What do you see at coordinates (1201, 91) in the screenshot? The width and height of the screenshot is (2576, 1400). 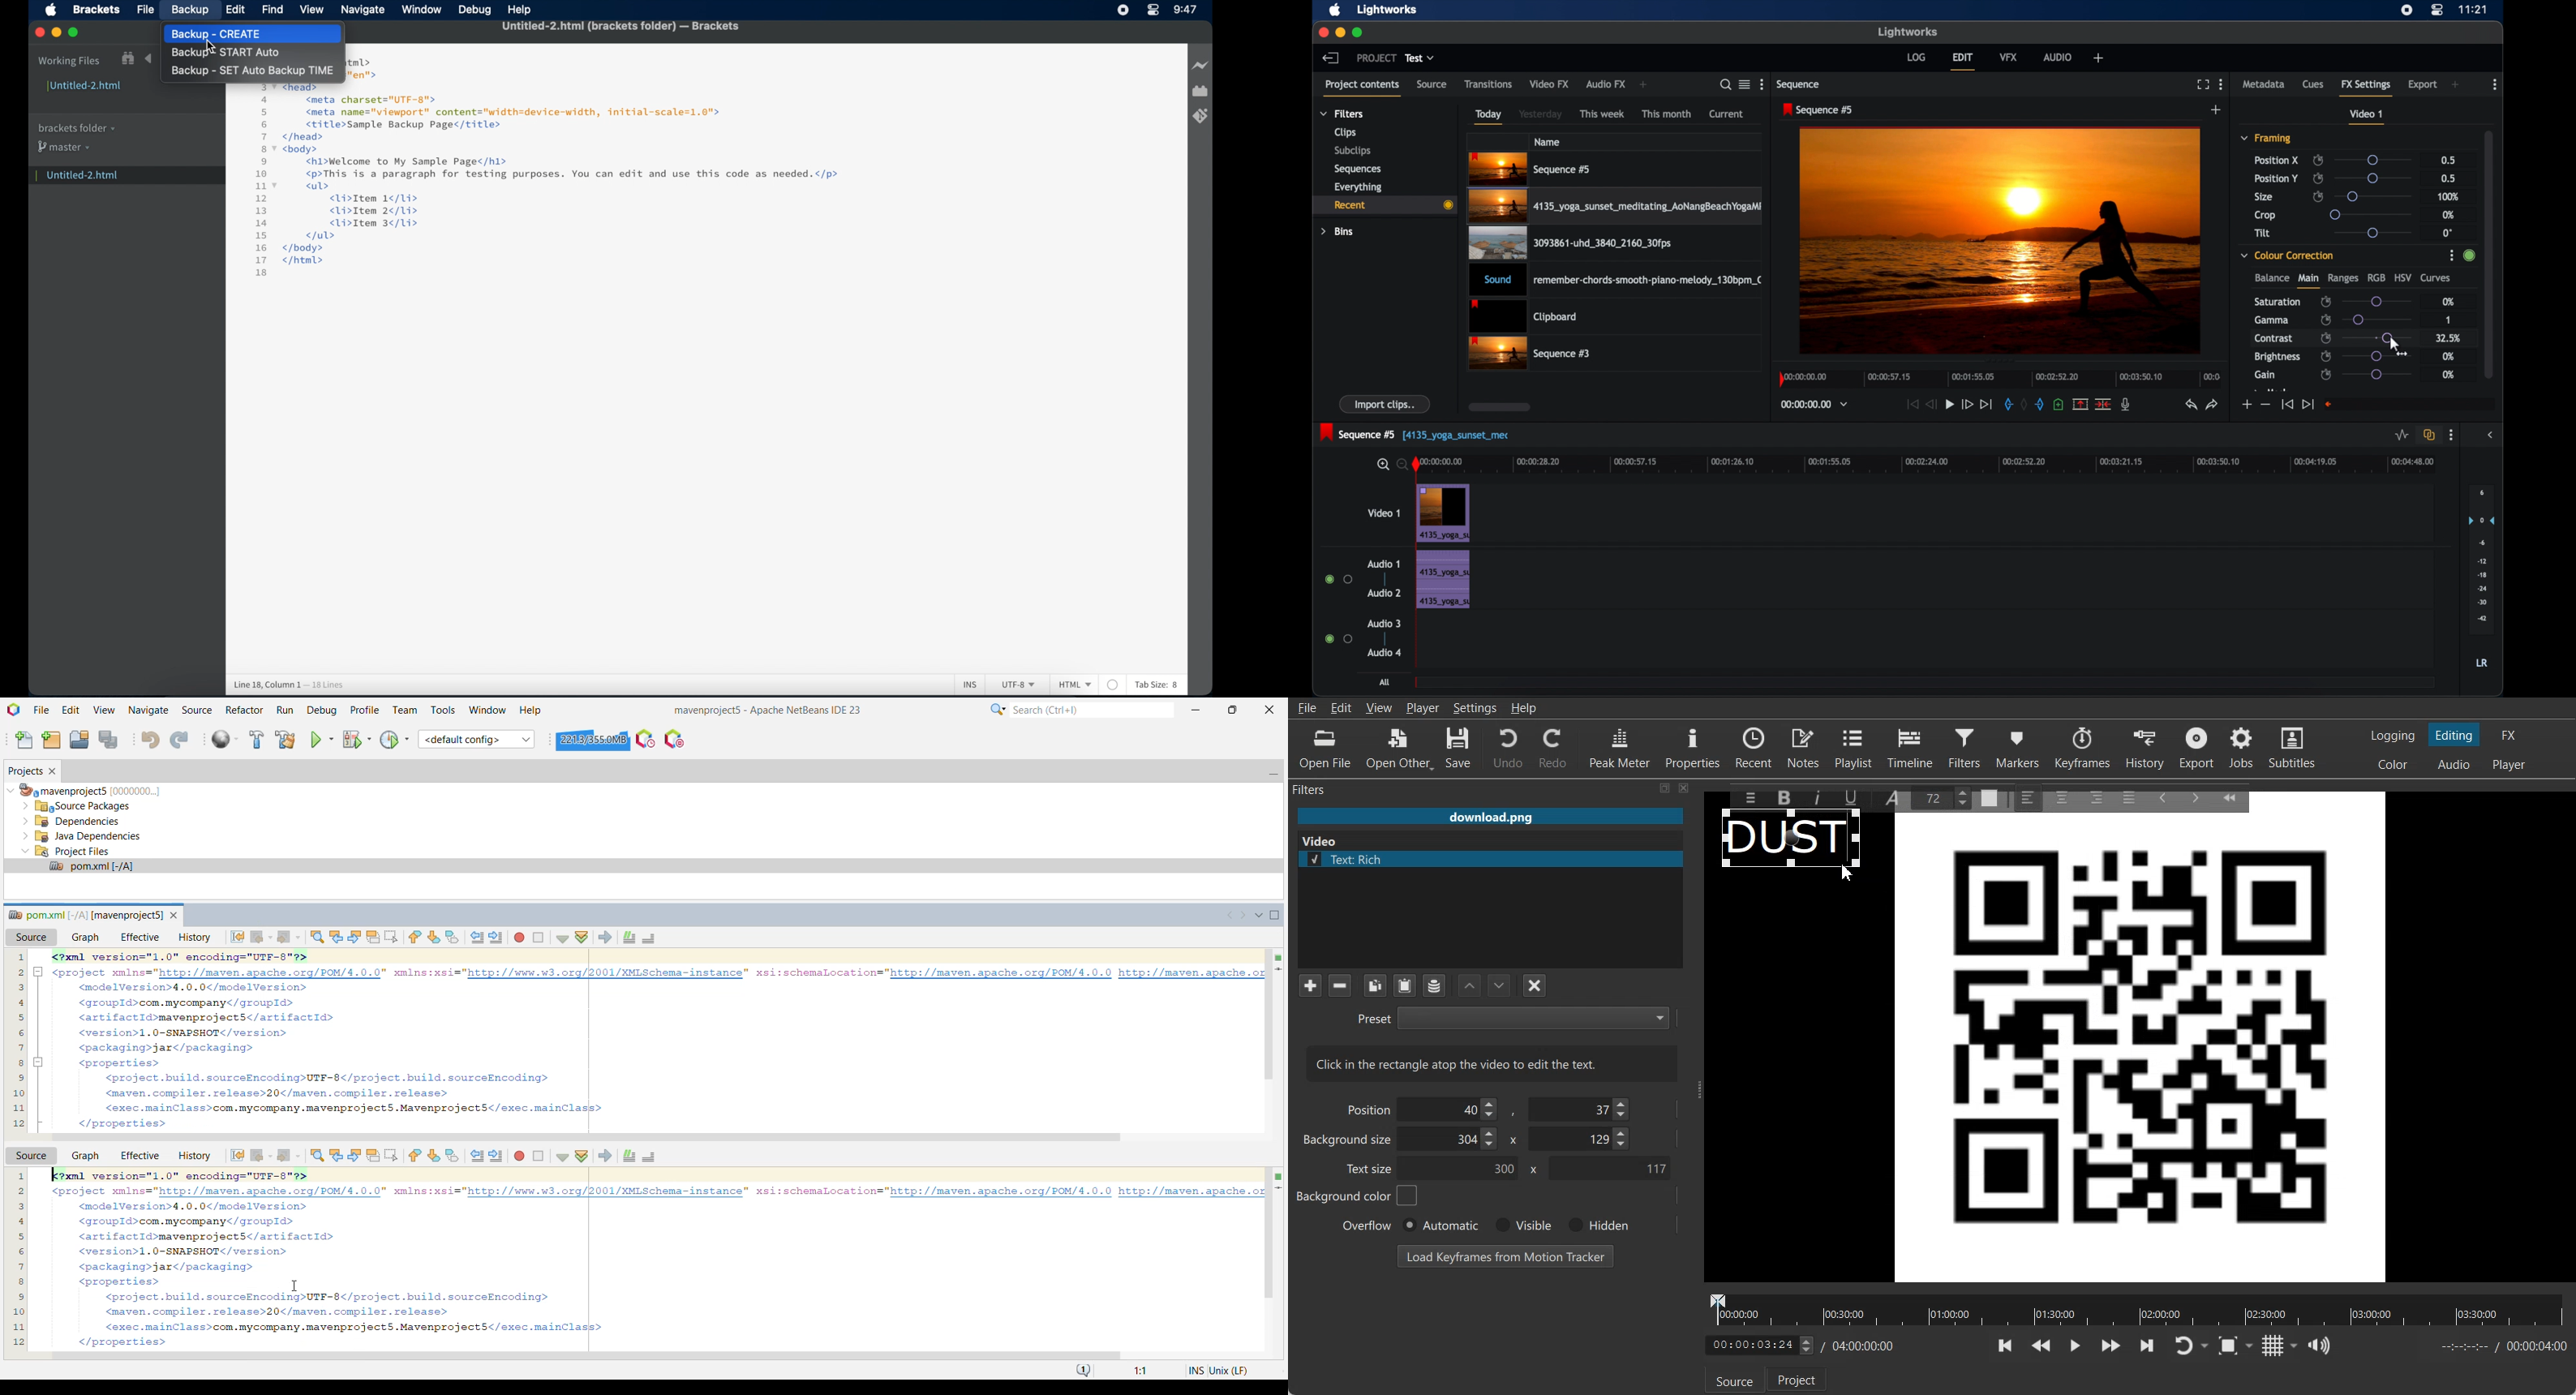 I see `extension manager` at bounding box center [1201, 91].